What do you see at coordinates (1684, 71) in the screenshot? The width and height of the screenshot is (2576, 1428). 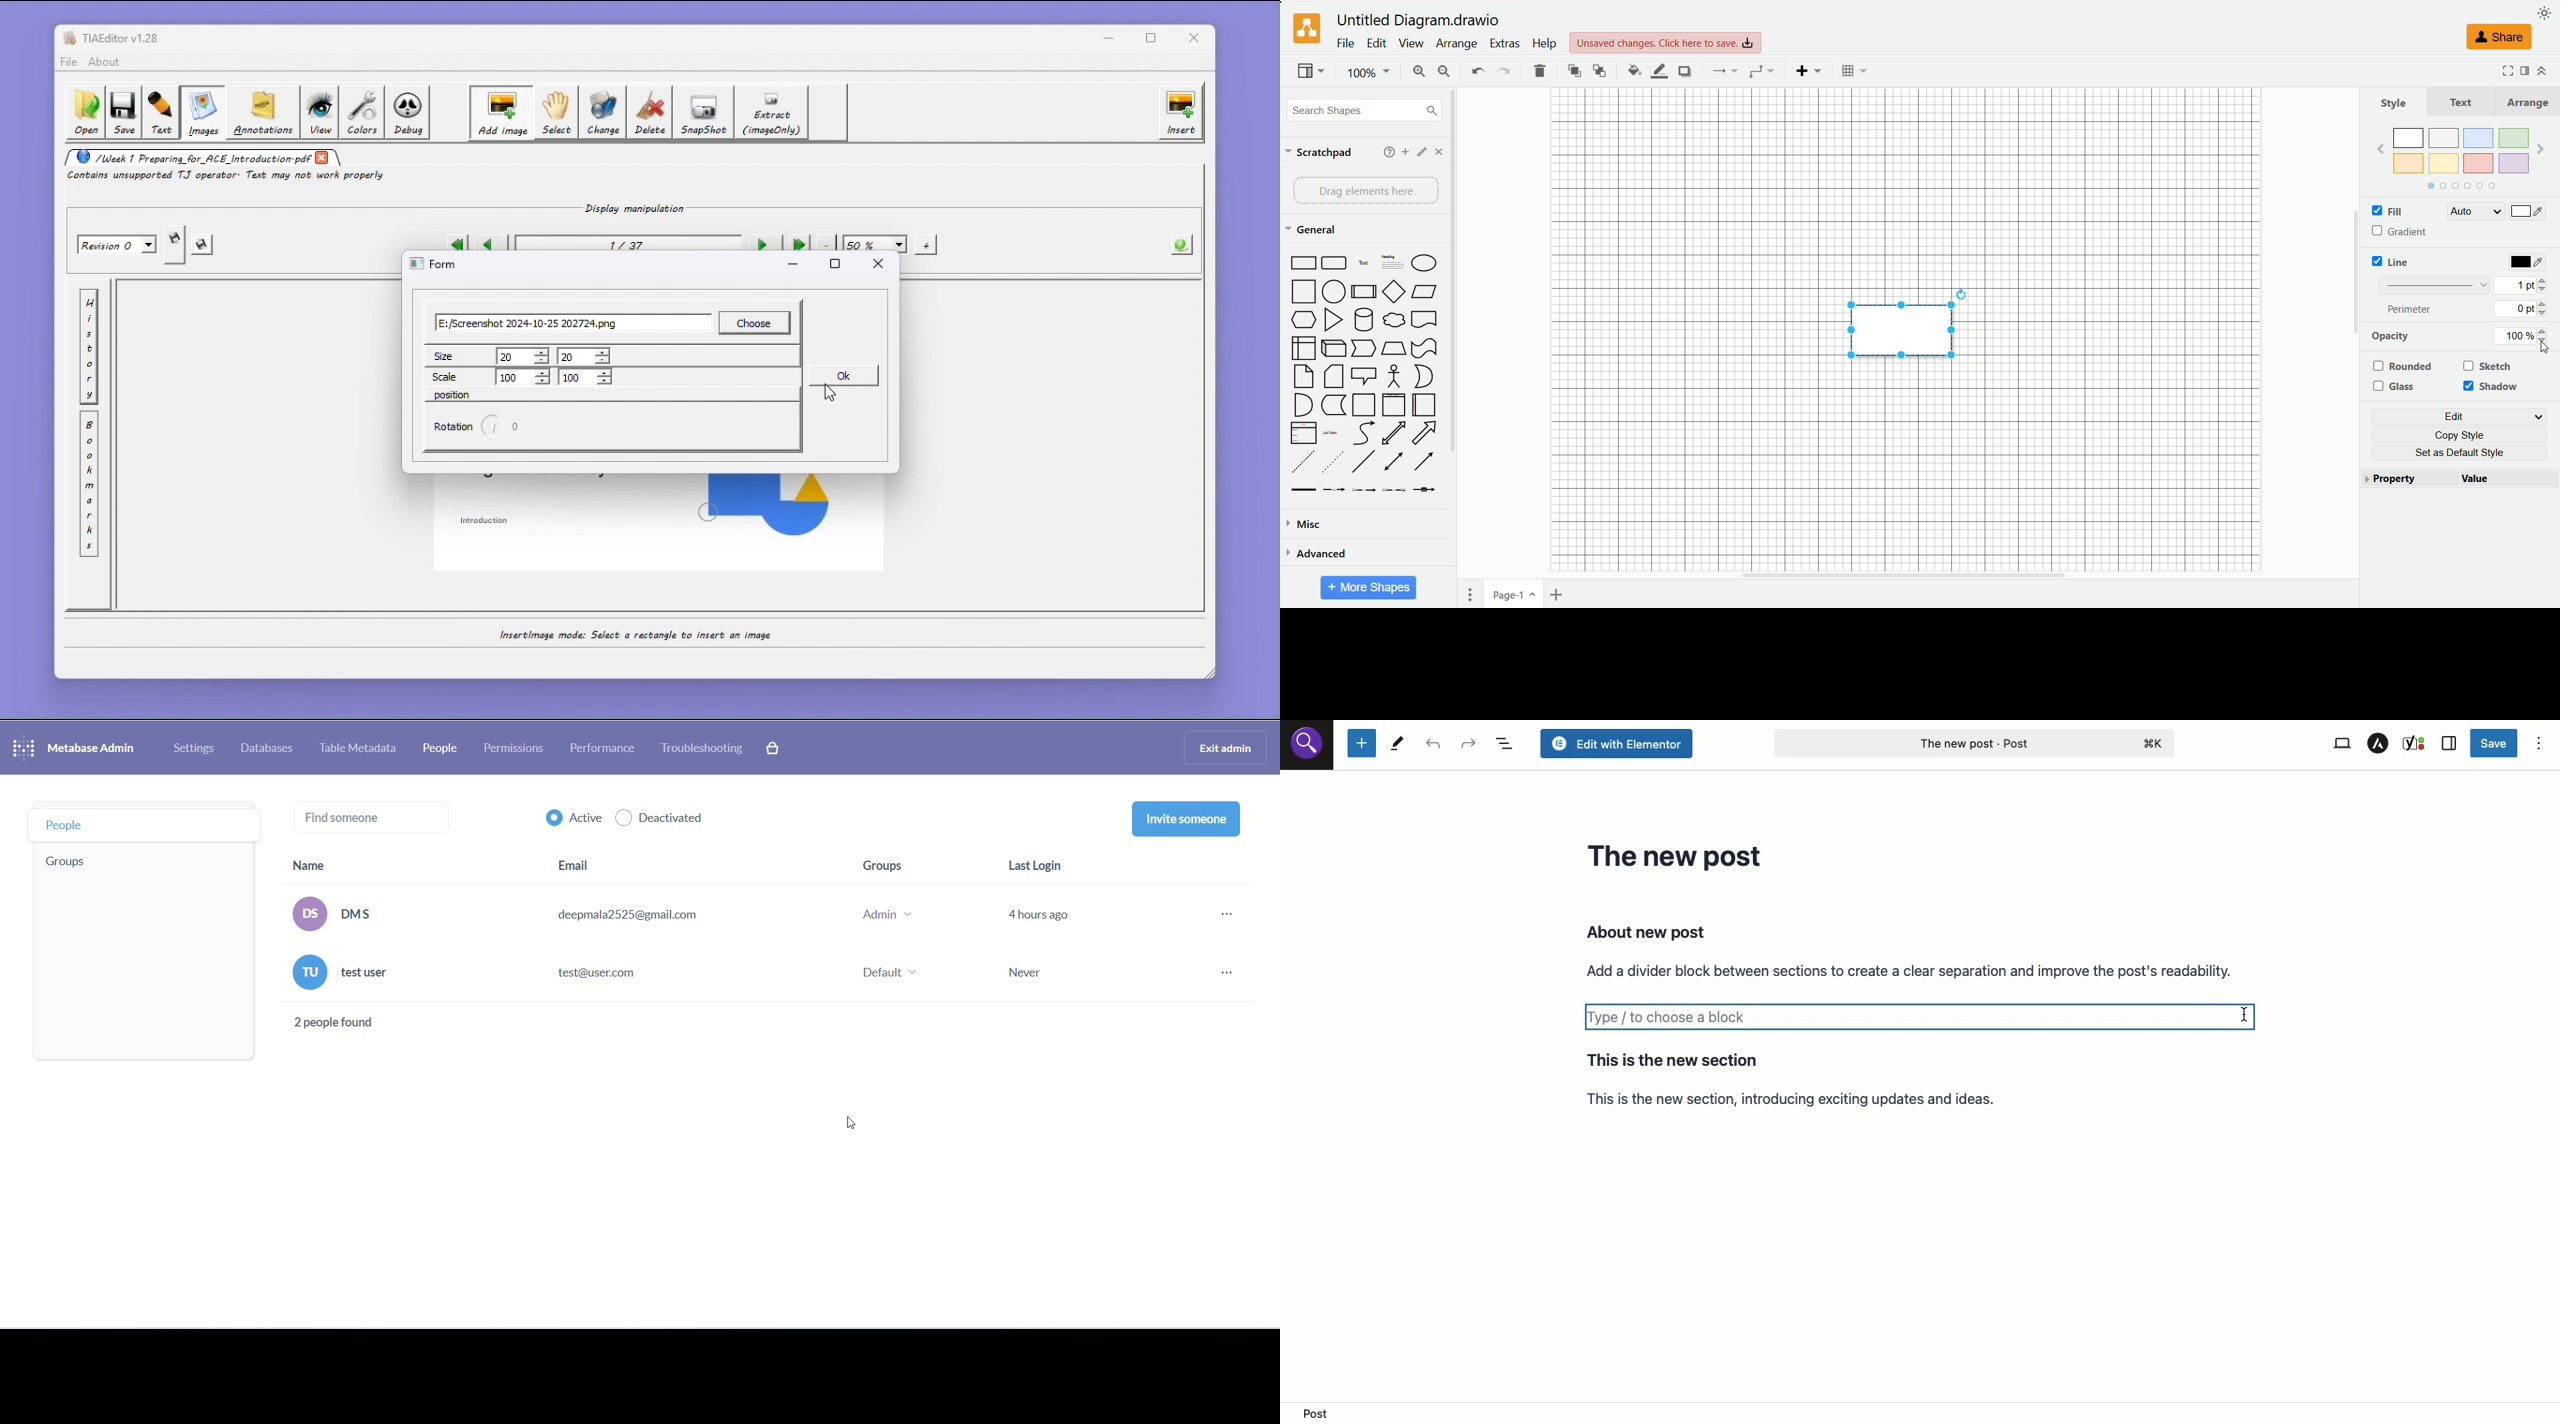 I see `shadow` at bounding box center [1684, 71].